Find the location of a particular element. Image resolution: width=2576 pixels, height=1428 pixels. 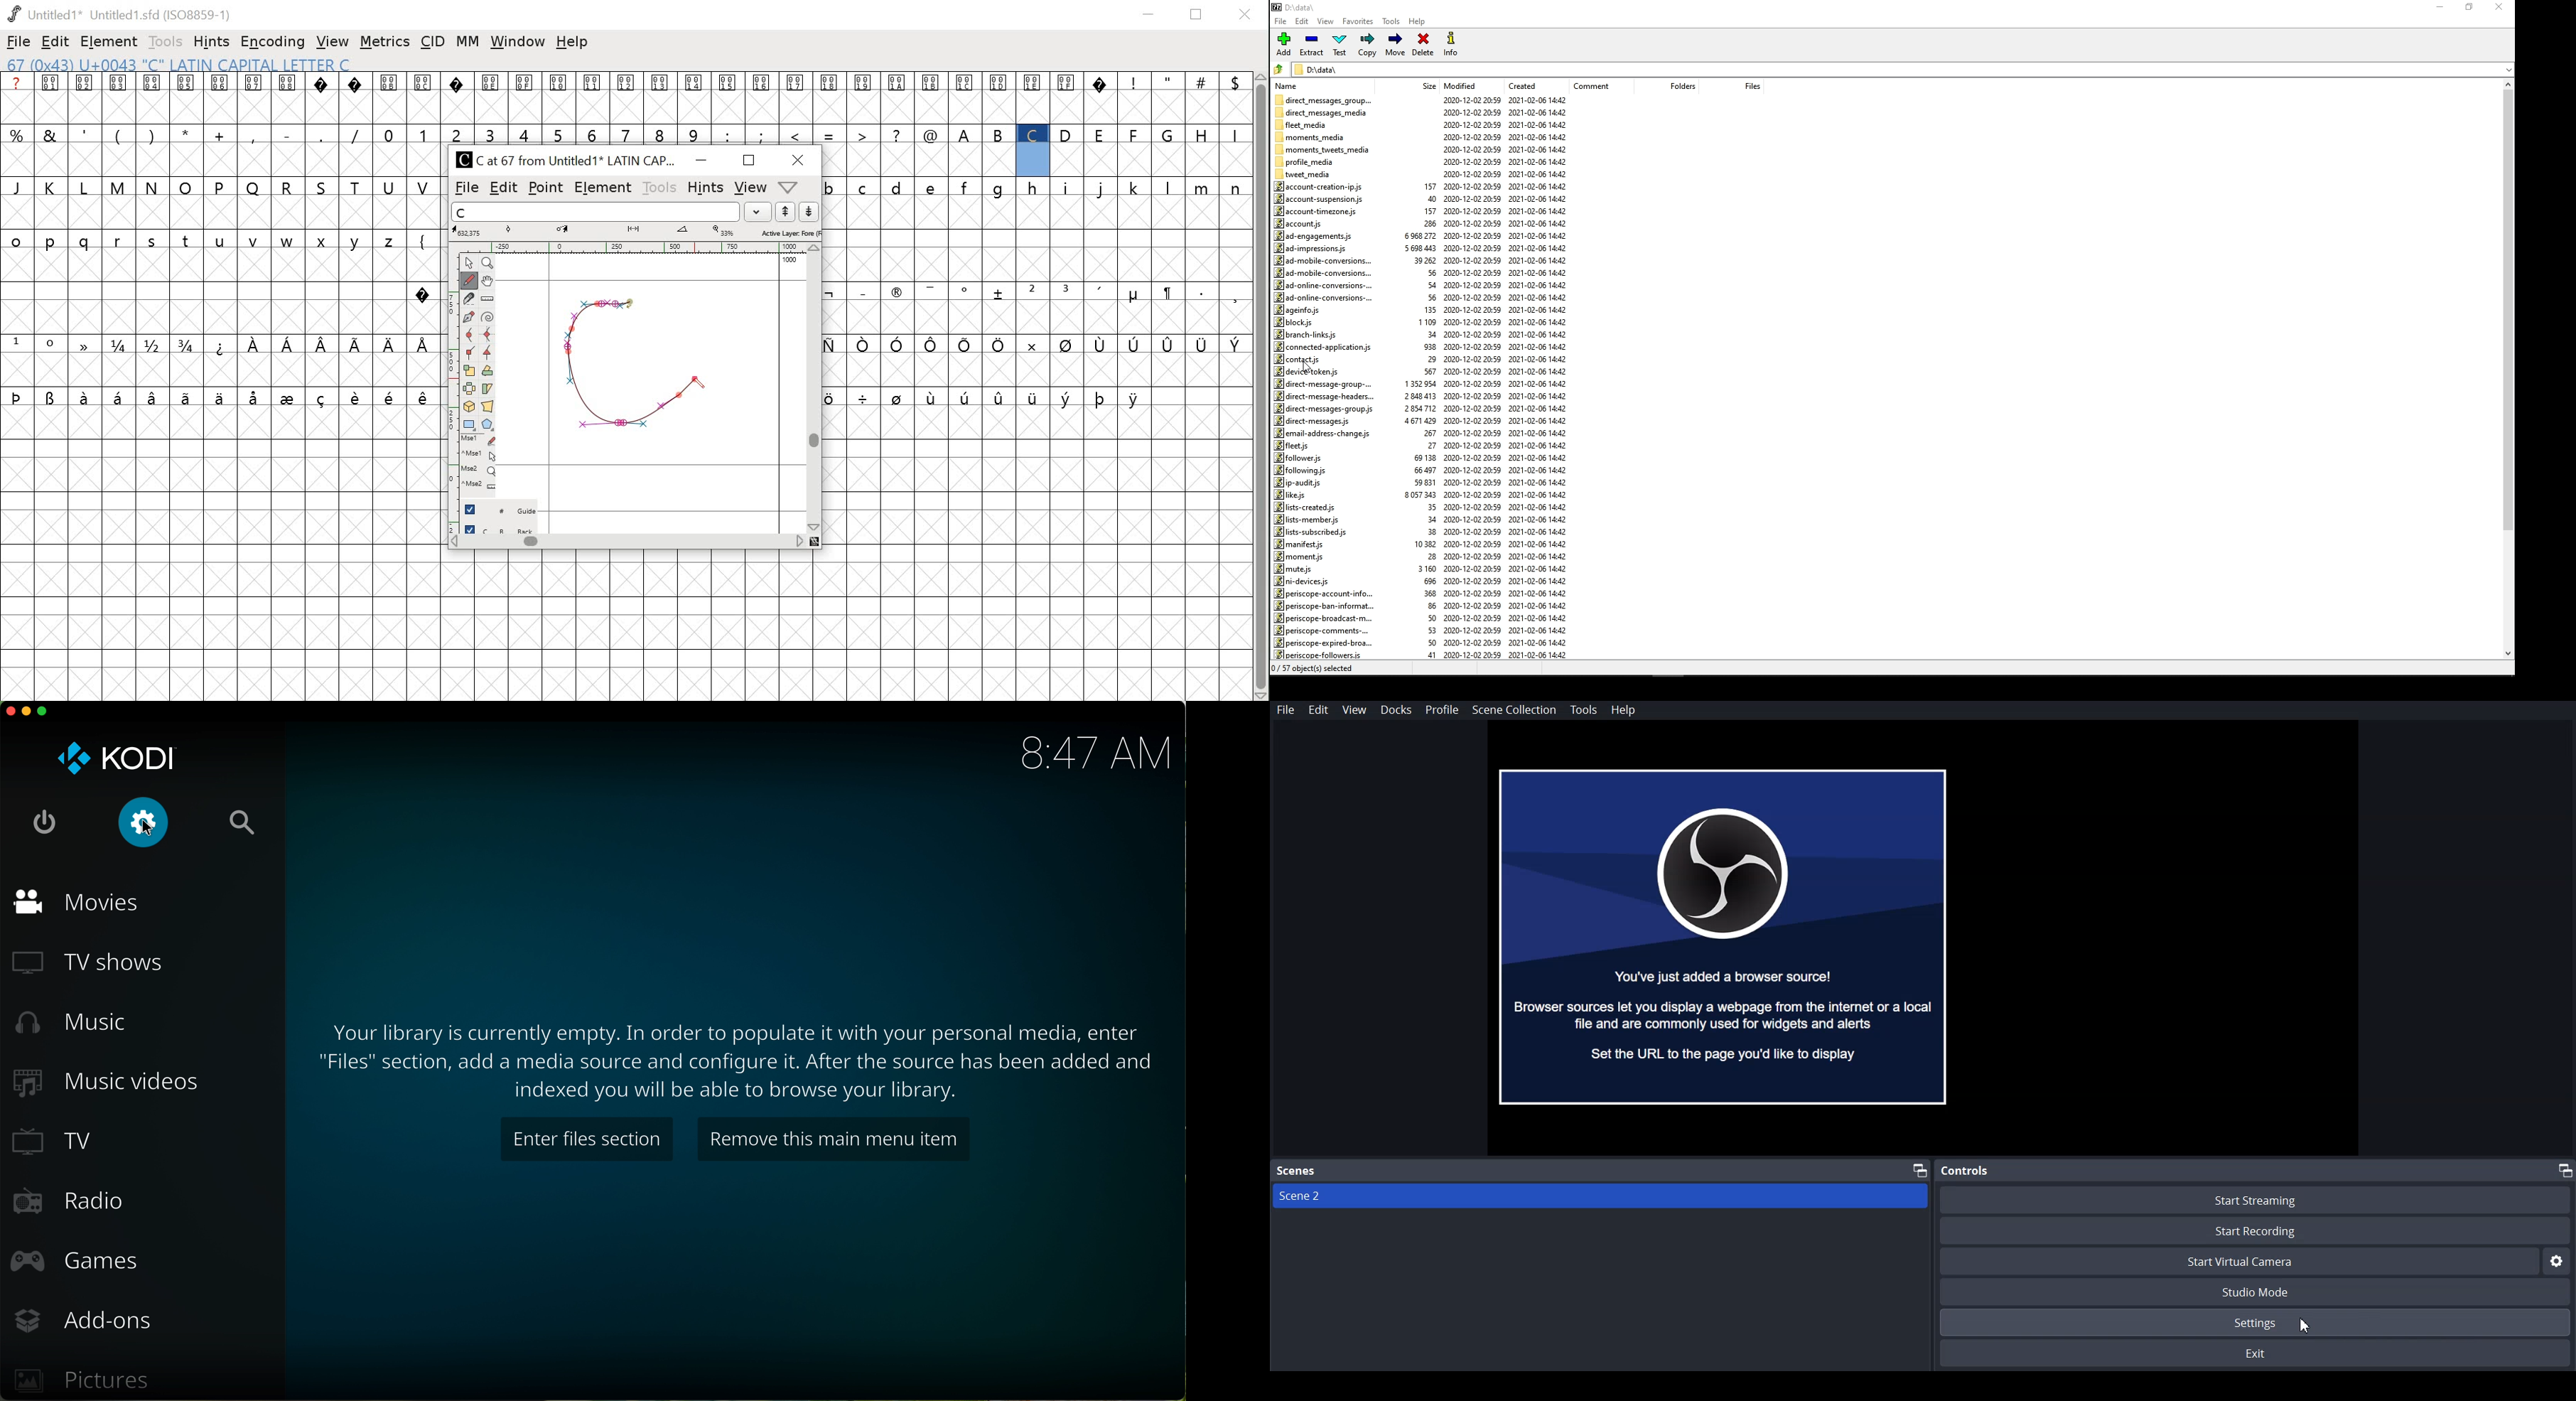

direct-messages.js is located at coordinates (1315, 421).